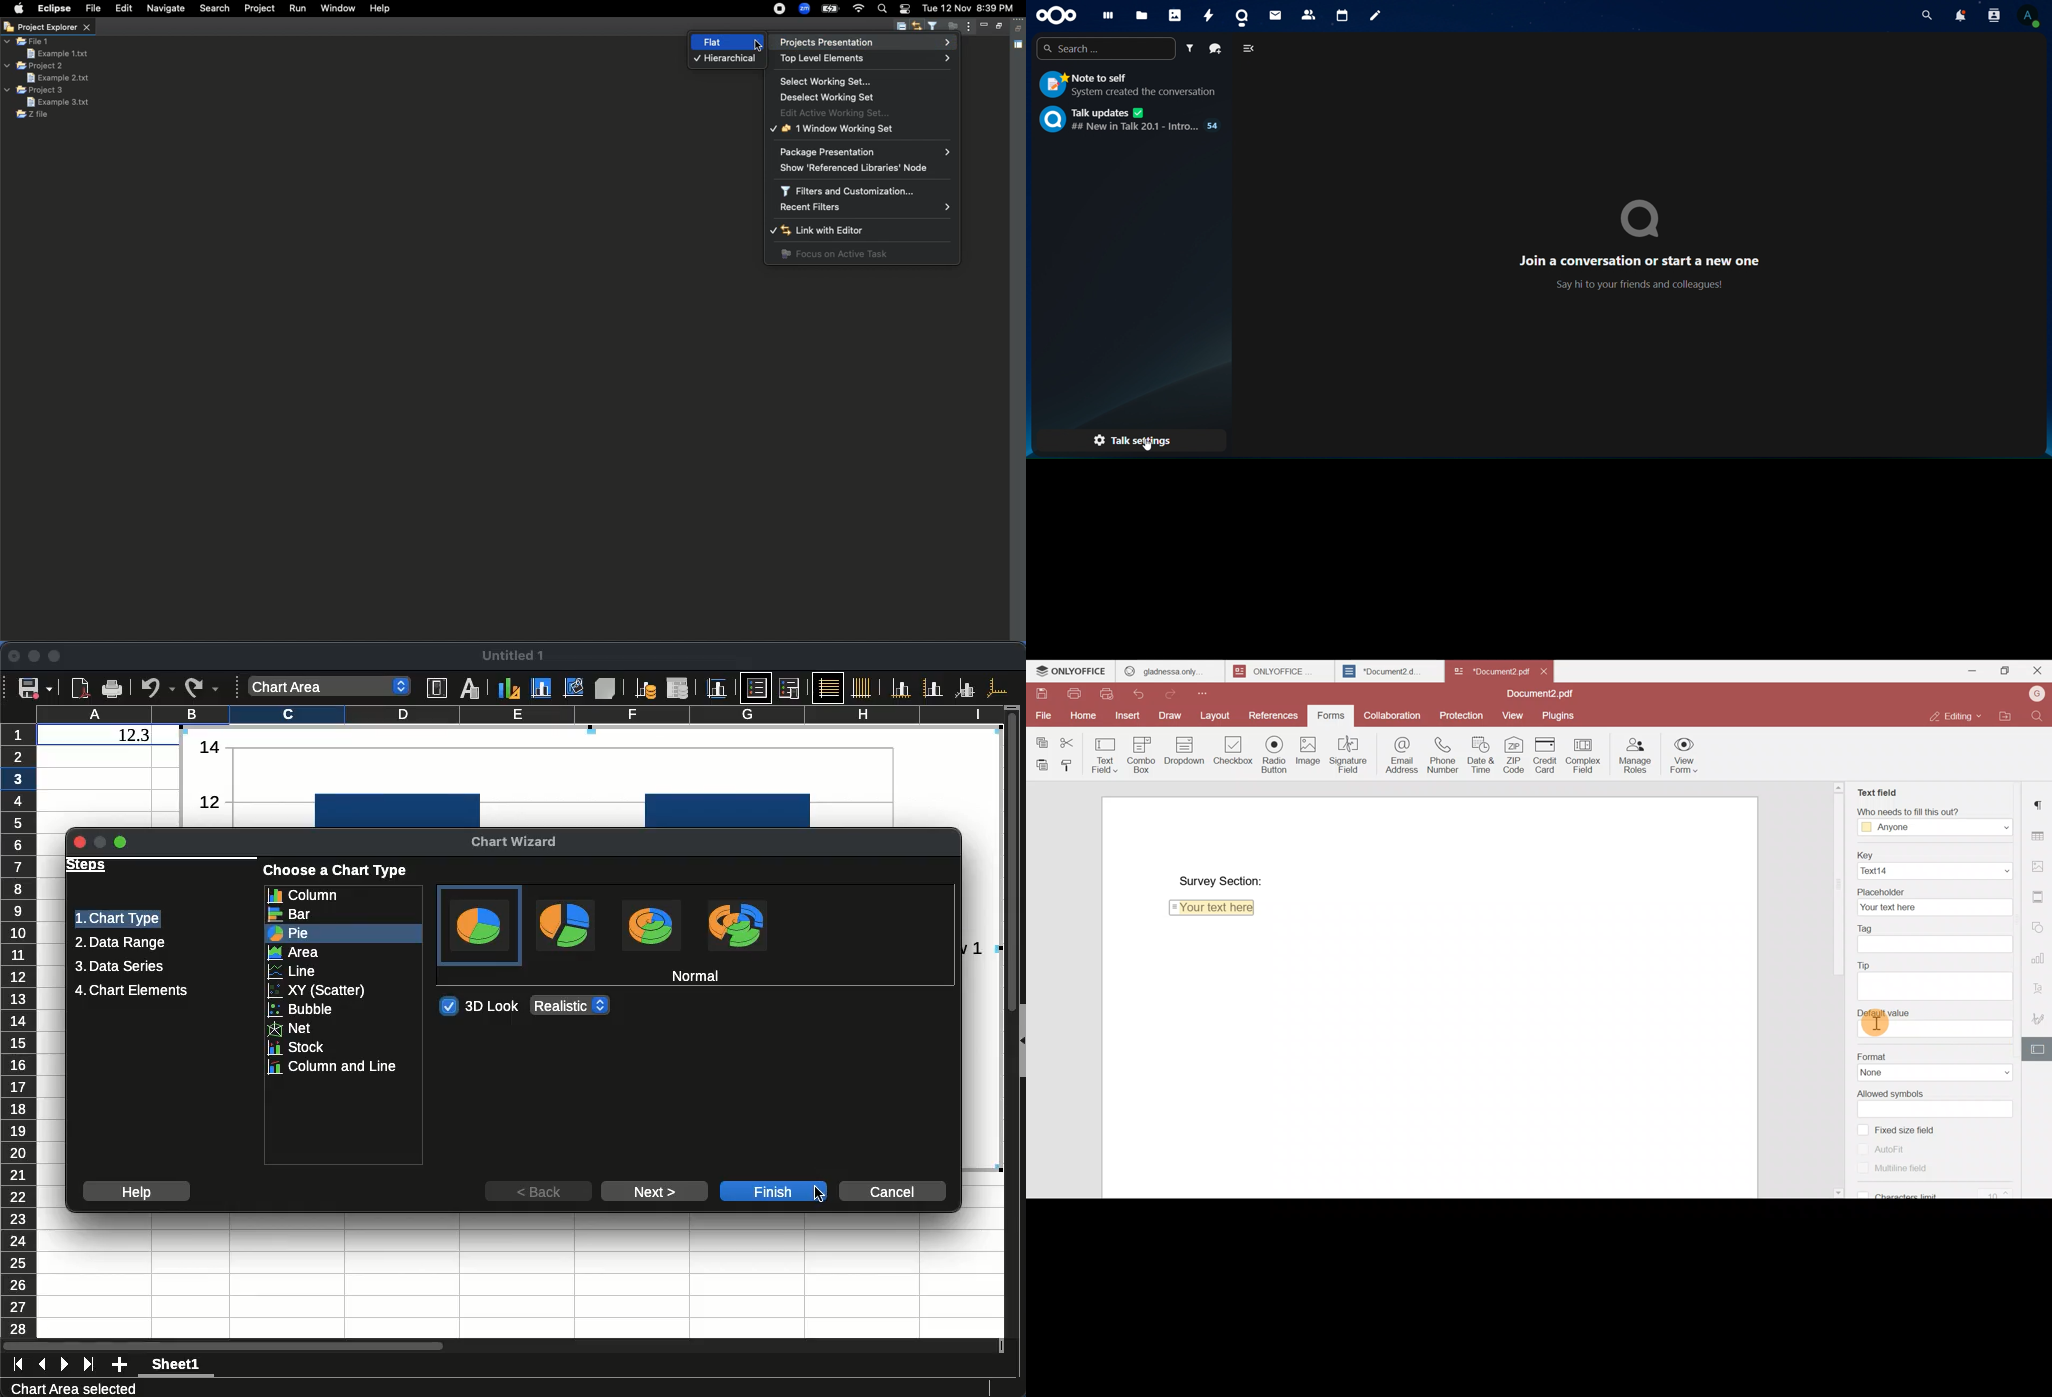 The width and height of the screenshot is (2072, 1400). Describe the element at coordinates (1932, 928) in the screenshot. I see `Tag` at that location.